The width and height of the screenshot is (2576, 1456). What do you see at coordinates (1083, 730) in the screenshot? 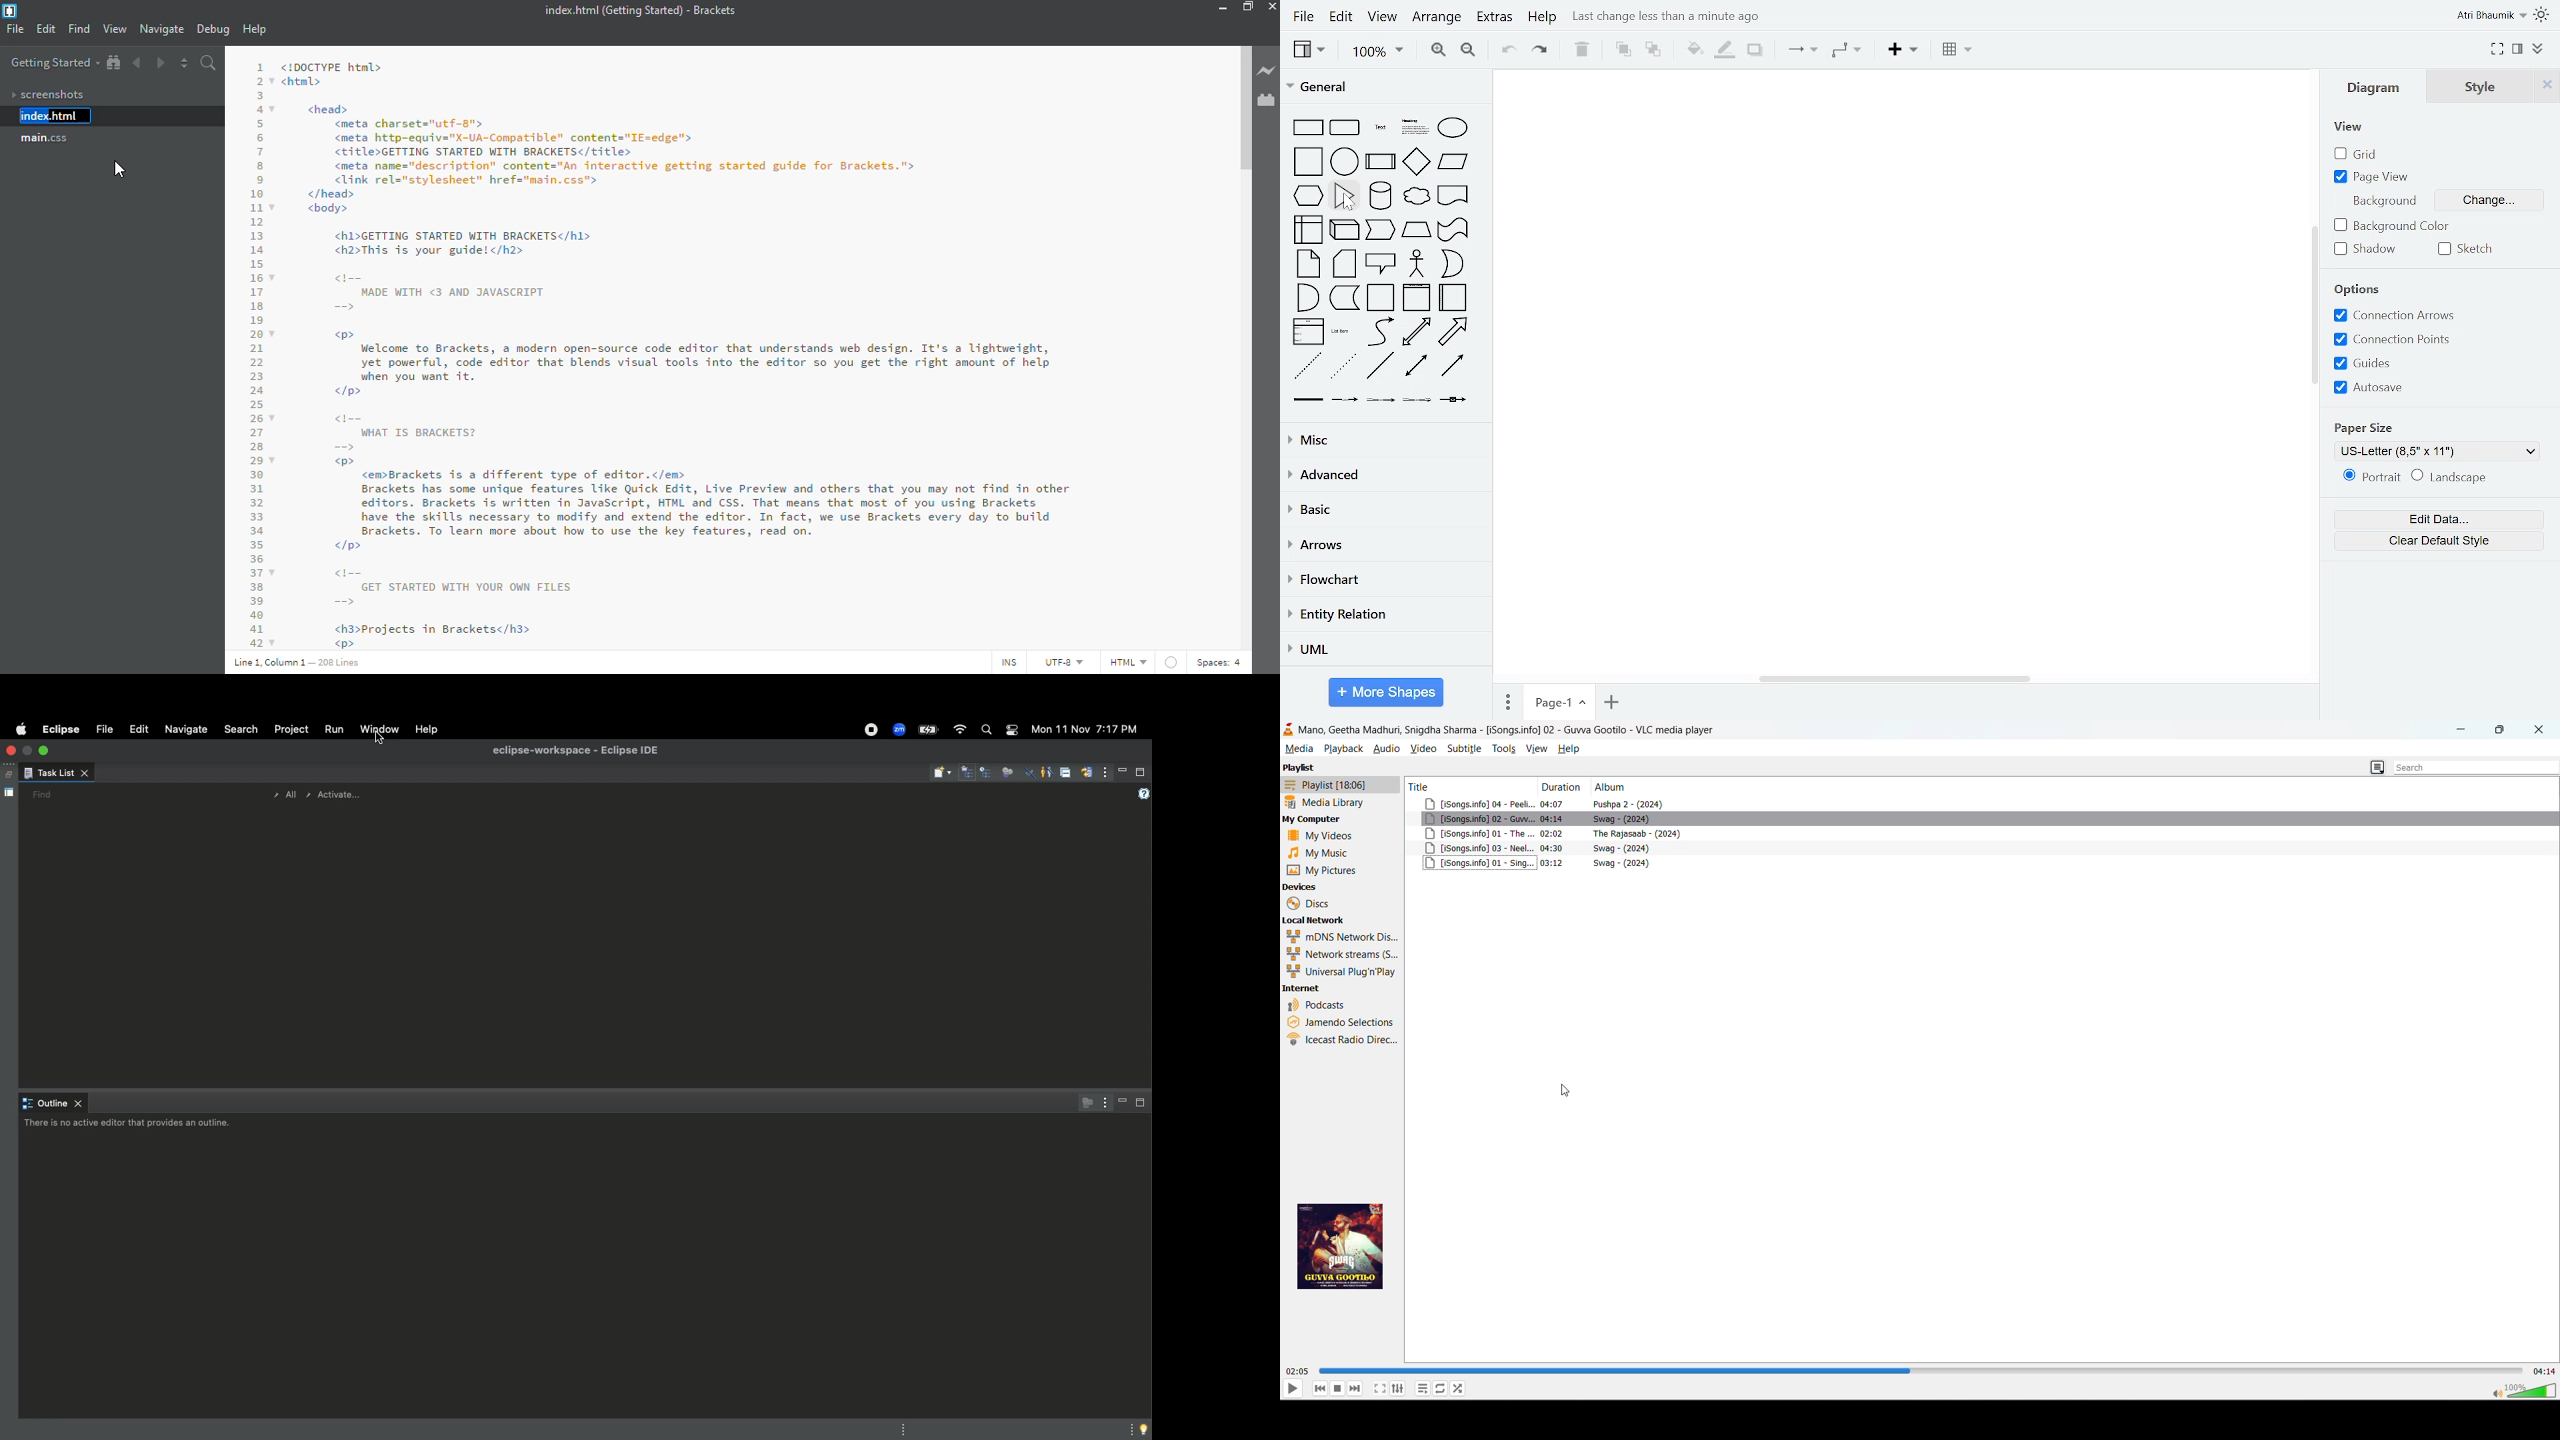
I see `Date/time` at bounding box center [1083, 730].